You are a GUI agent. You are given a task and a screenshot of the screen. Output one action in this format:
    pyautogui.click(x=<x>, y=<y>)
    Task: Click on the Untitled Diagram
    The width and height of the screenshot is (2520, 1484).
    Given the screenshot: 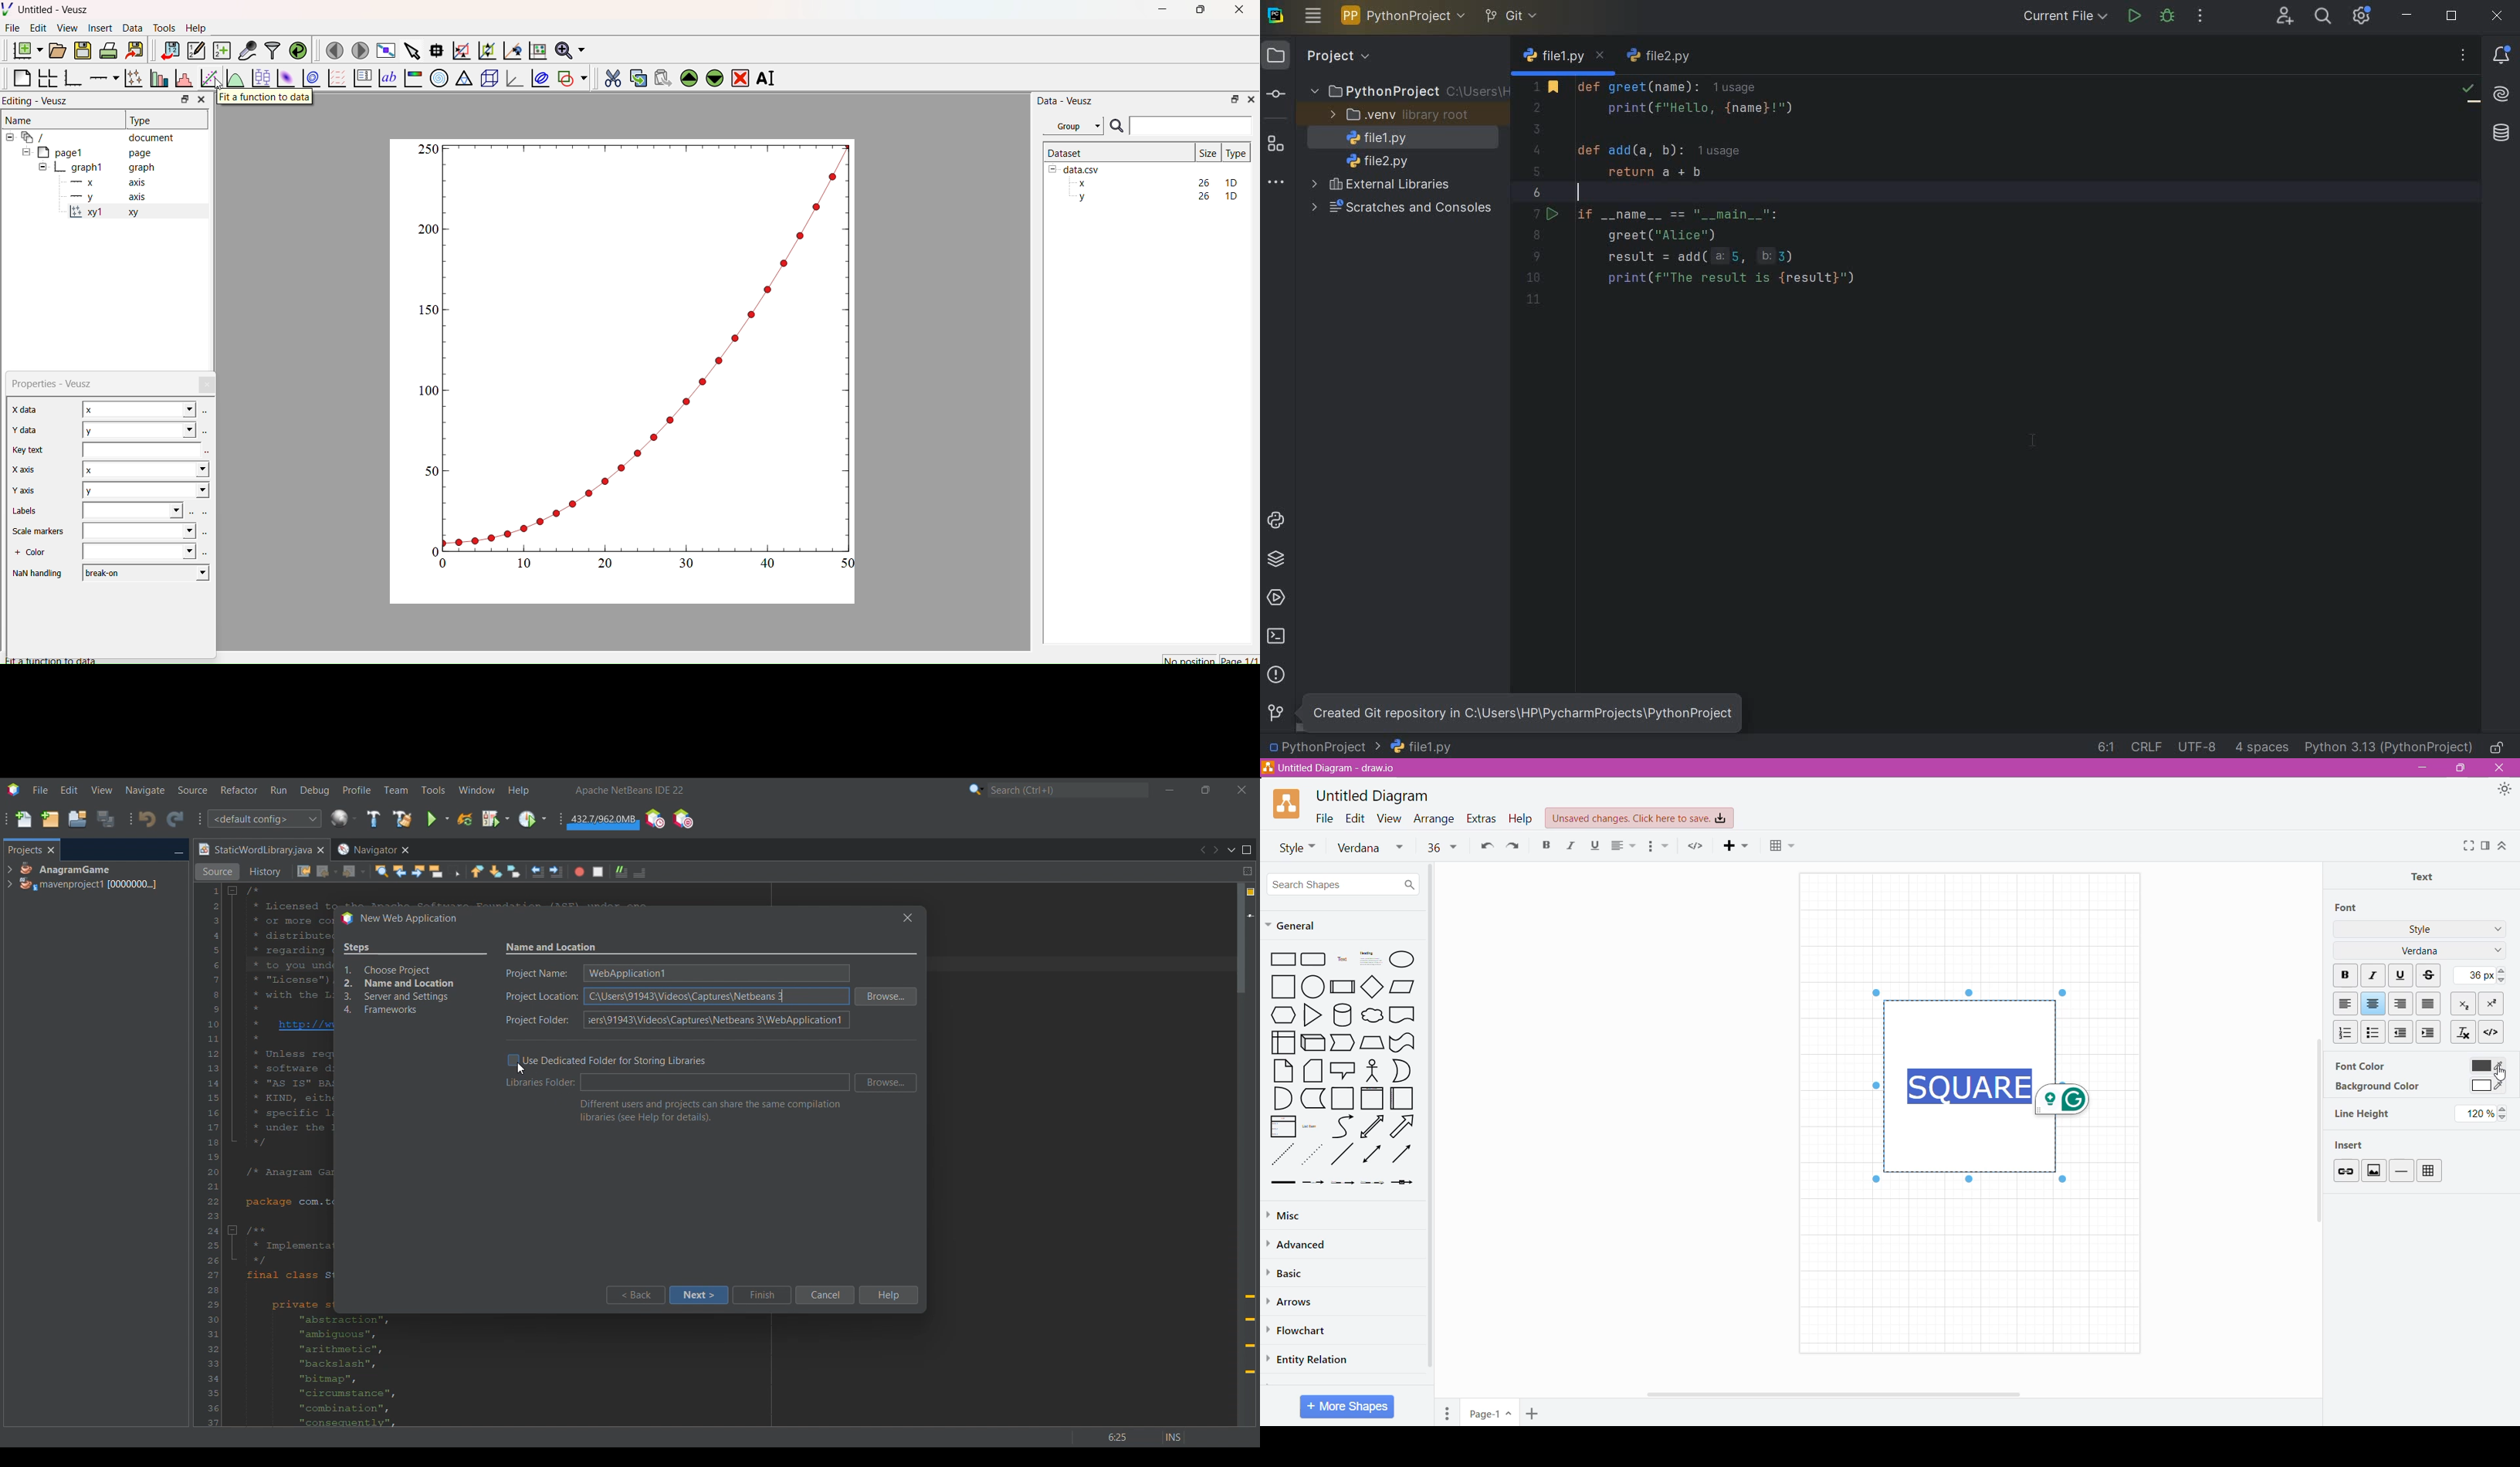 What is the action you would take?
    pyautogui.click(x=1376, y=796)
    